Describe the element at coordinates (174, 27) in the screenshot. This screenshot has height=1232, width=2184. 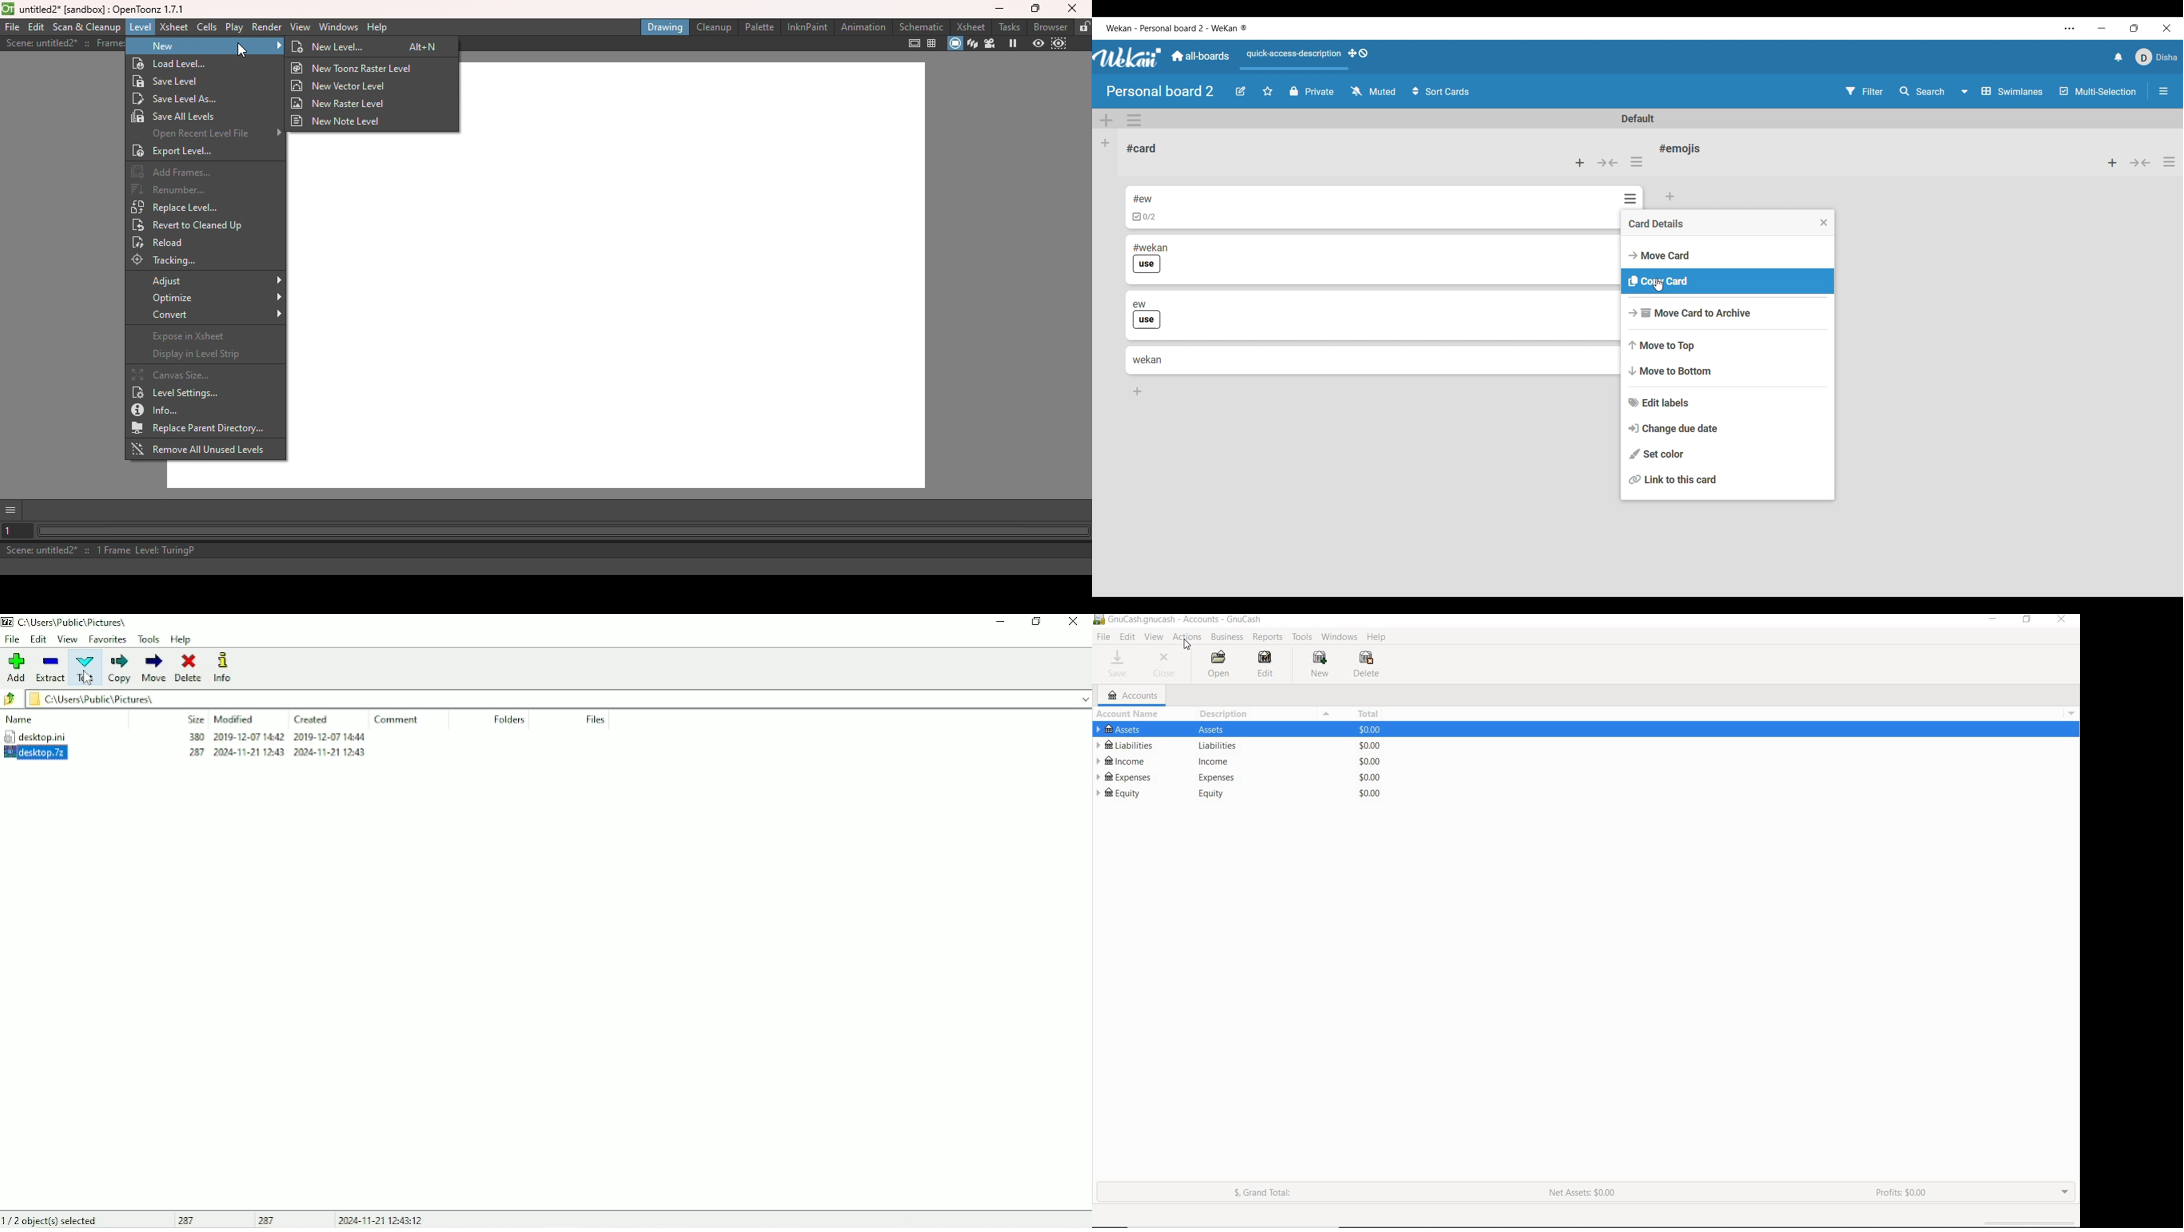
I see `Xsheet` at that location.